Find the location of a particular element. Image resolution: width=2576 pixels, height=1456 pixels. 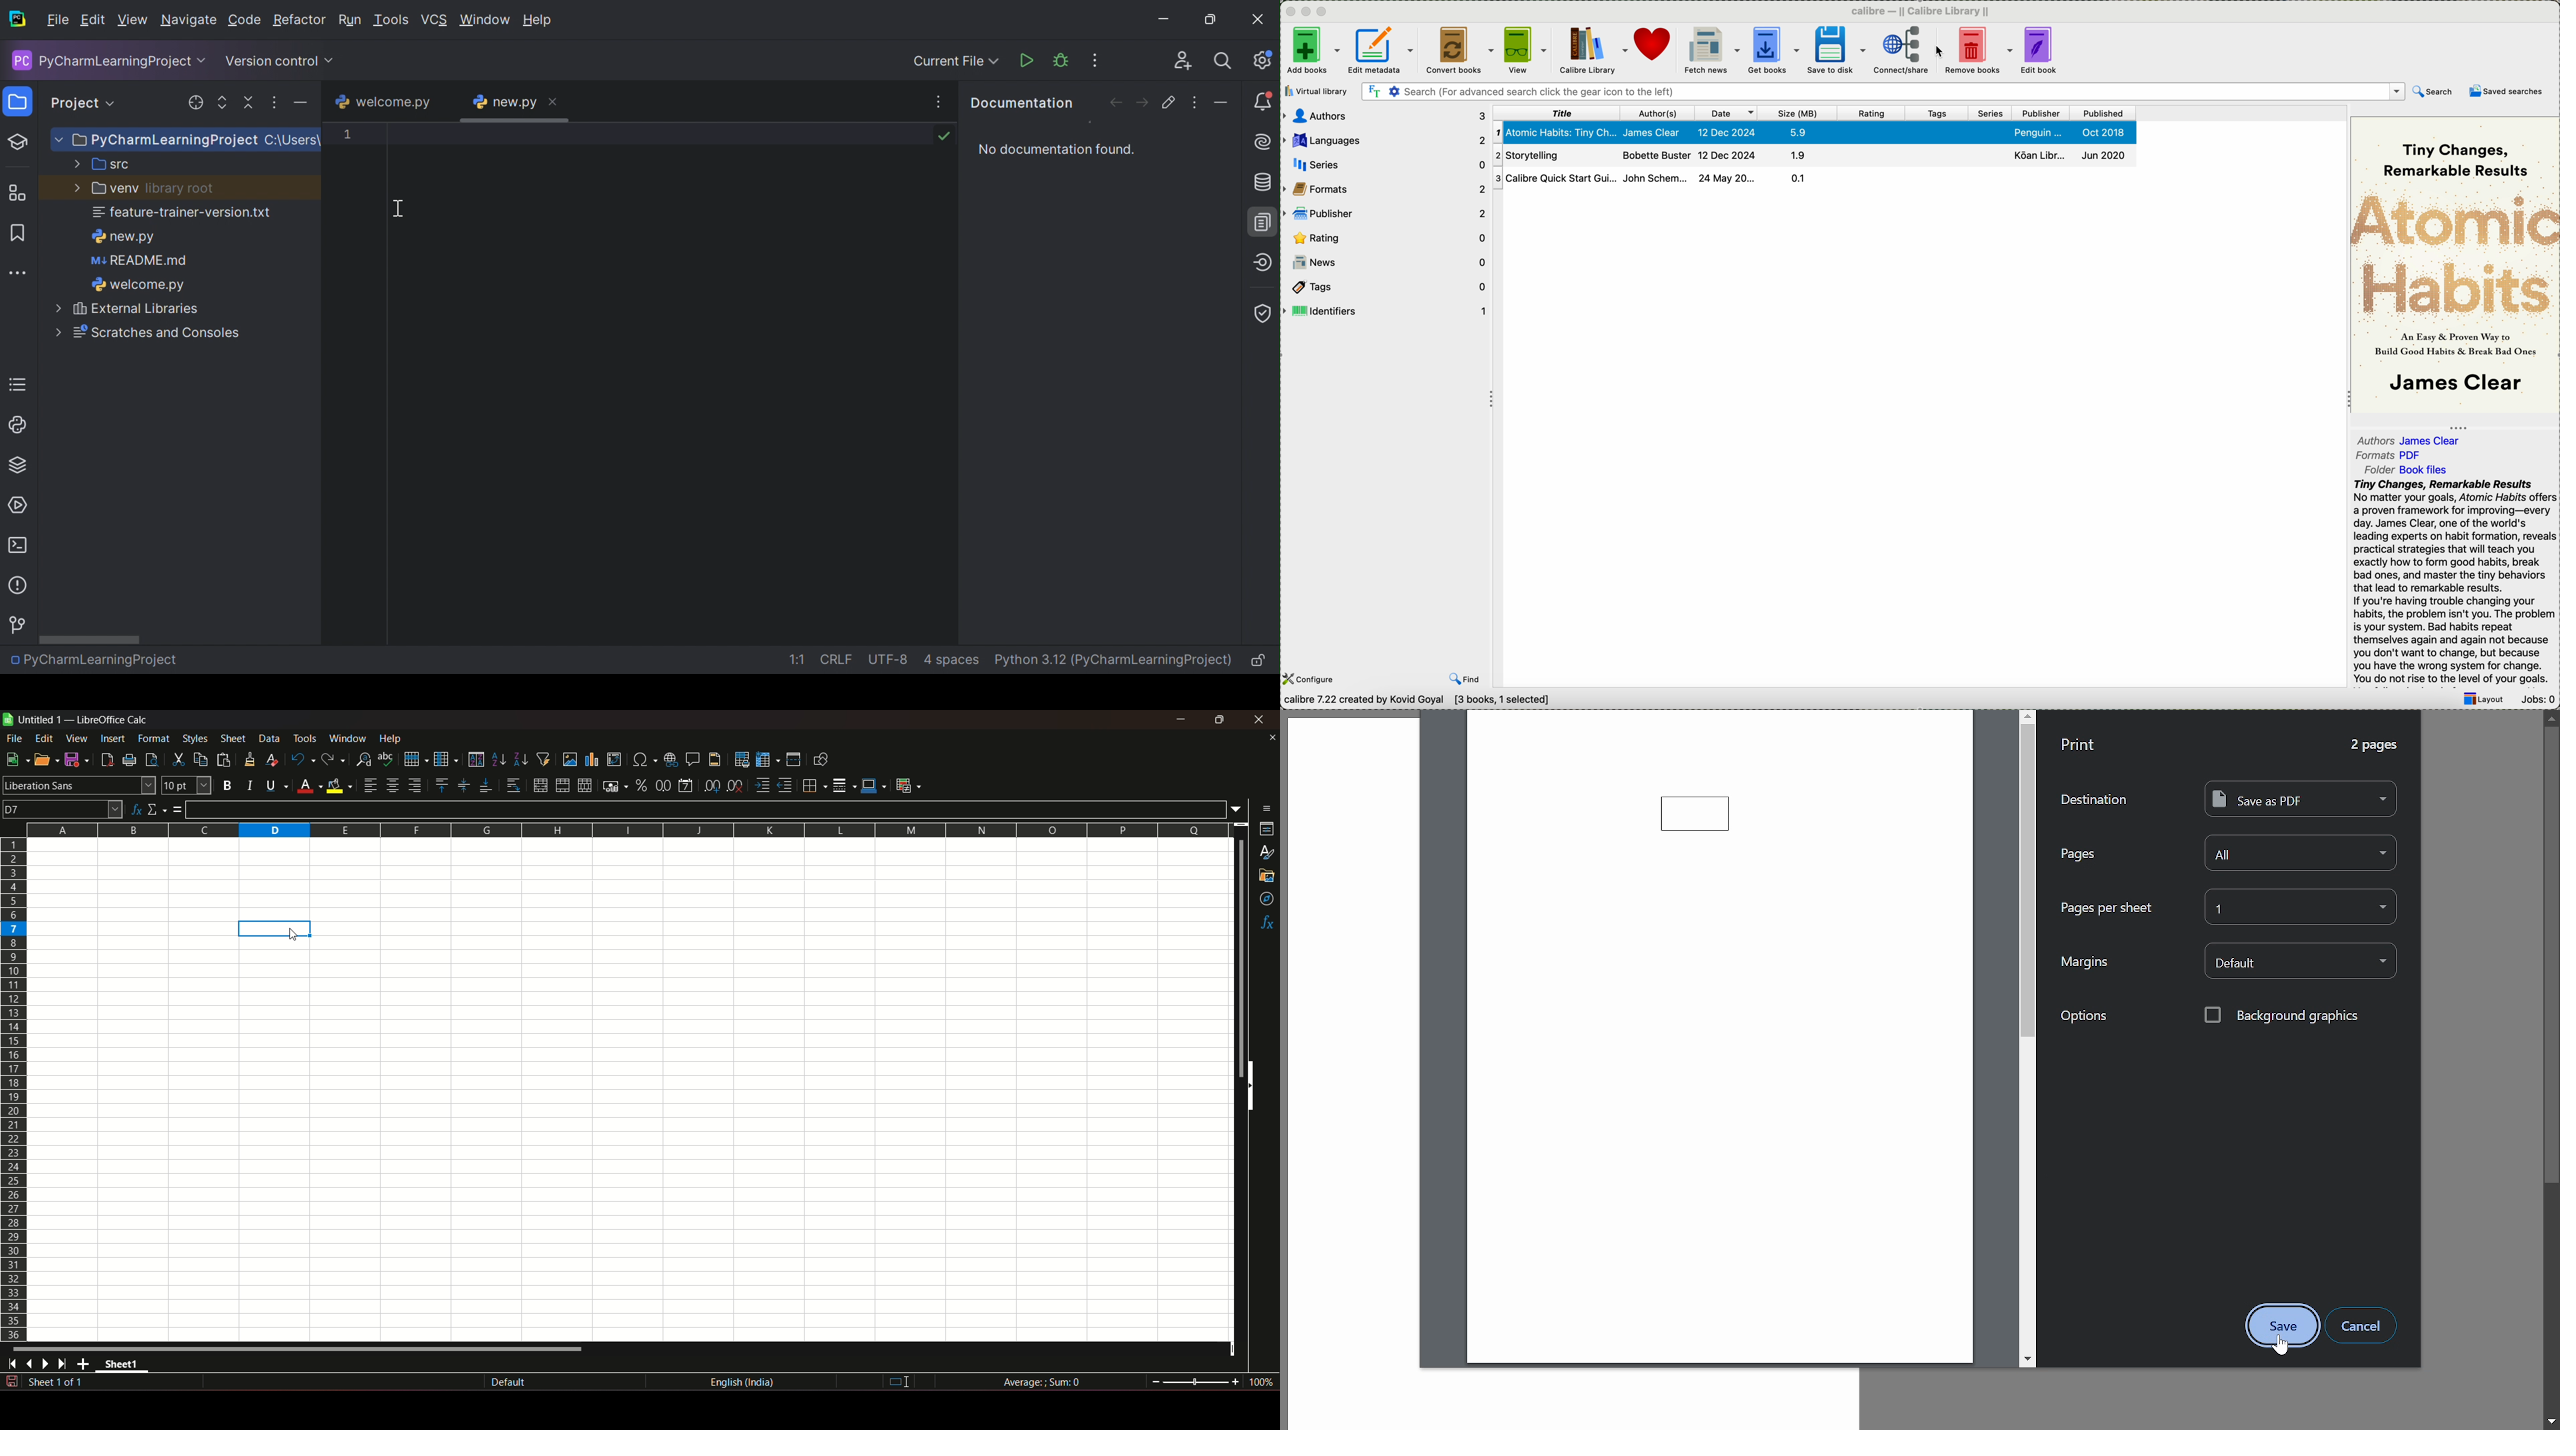

sort is located at coordinates (475, 759).